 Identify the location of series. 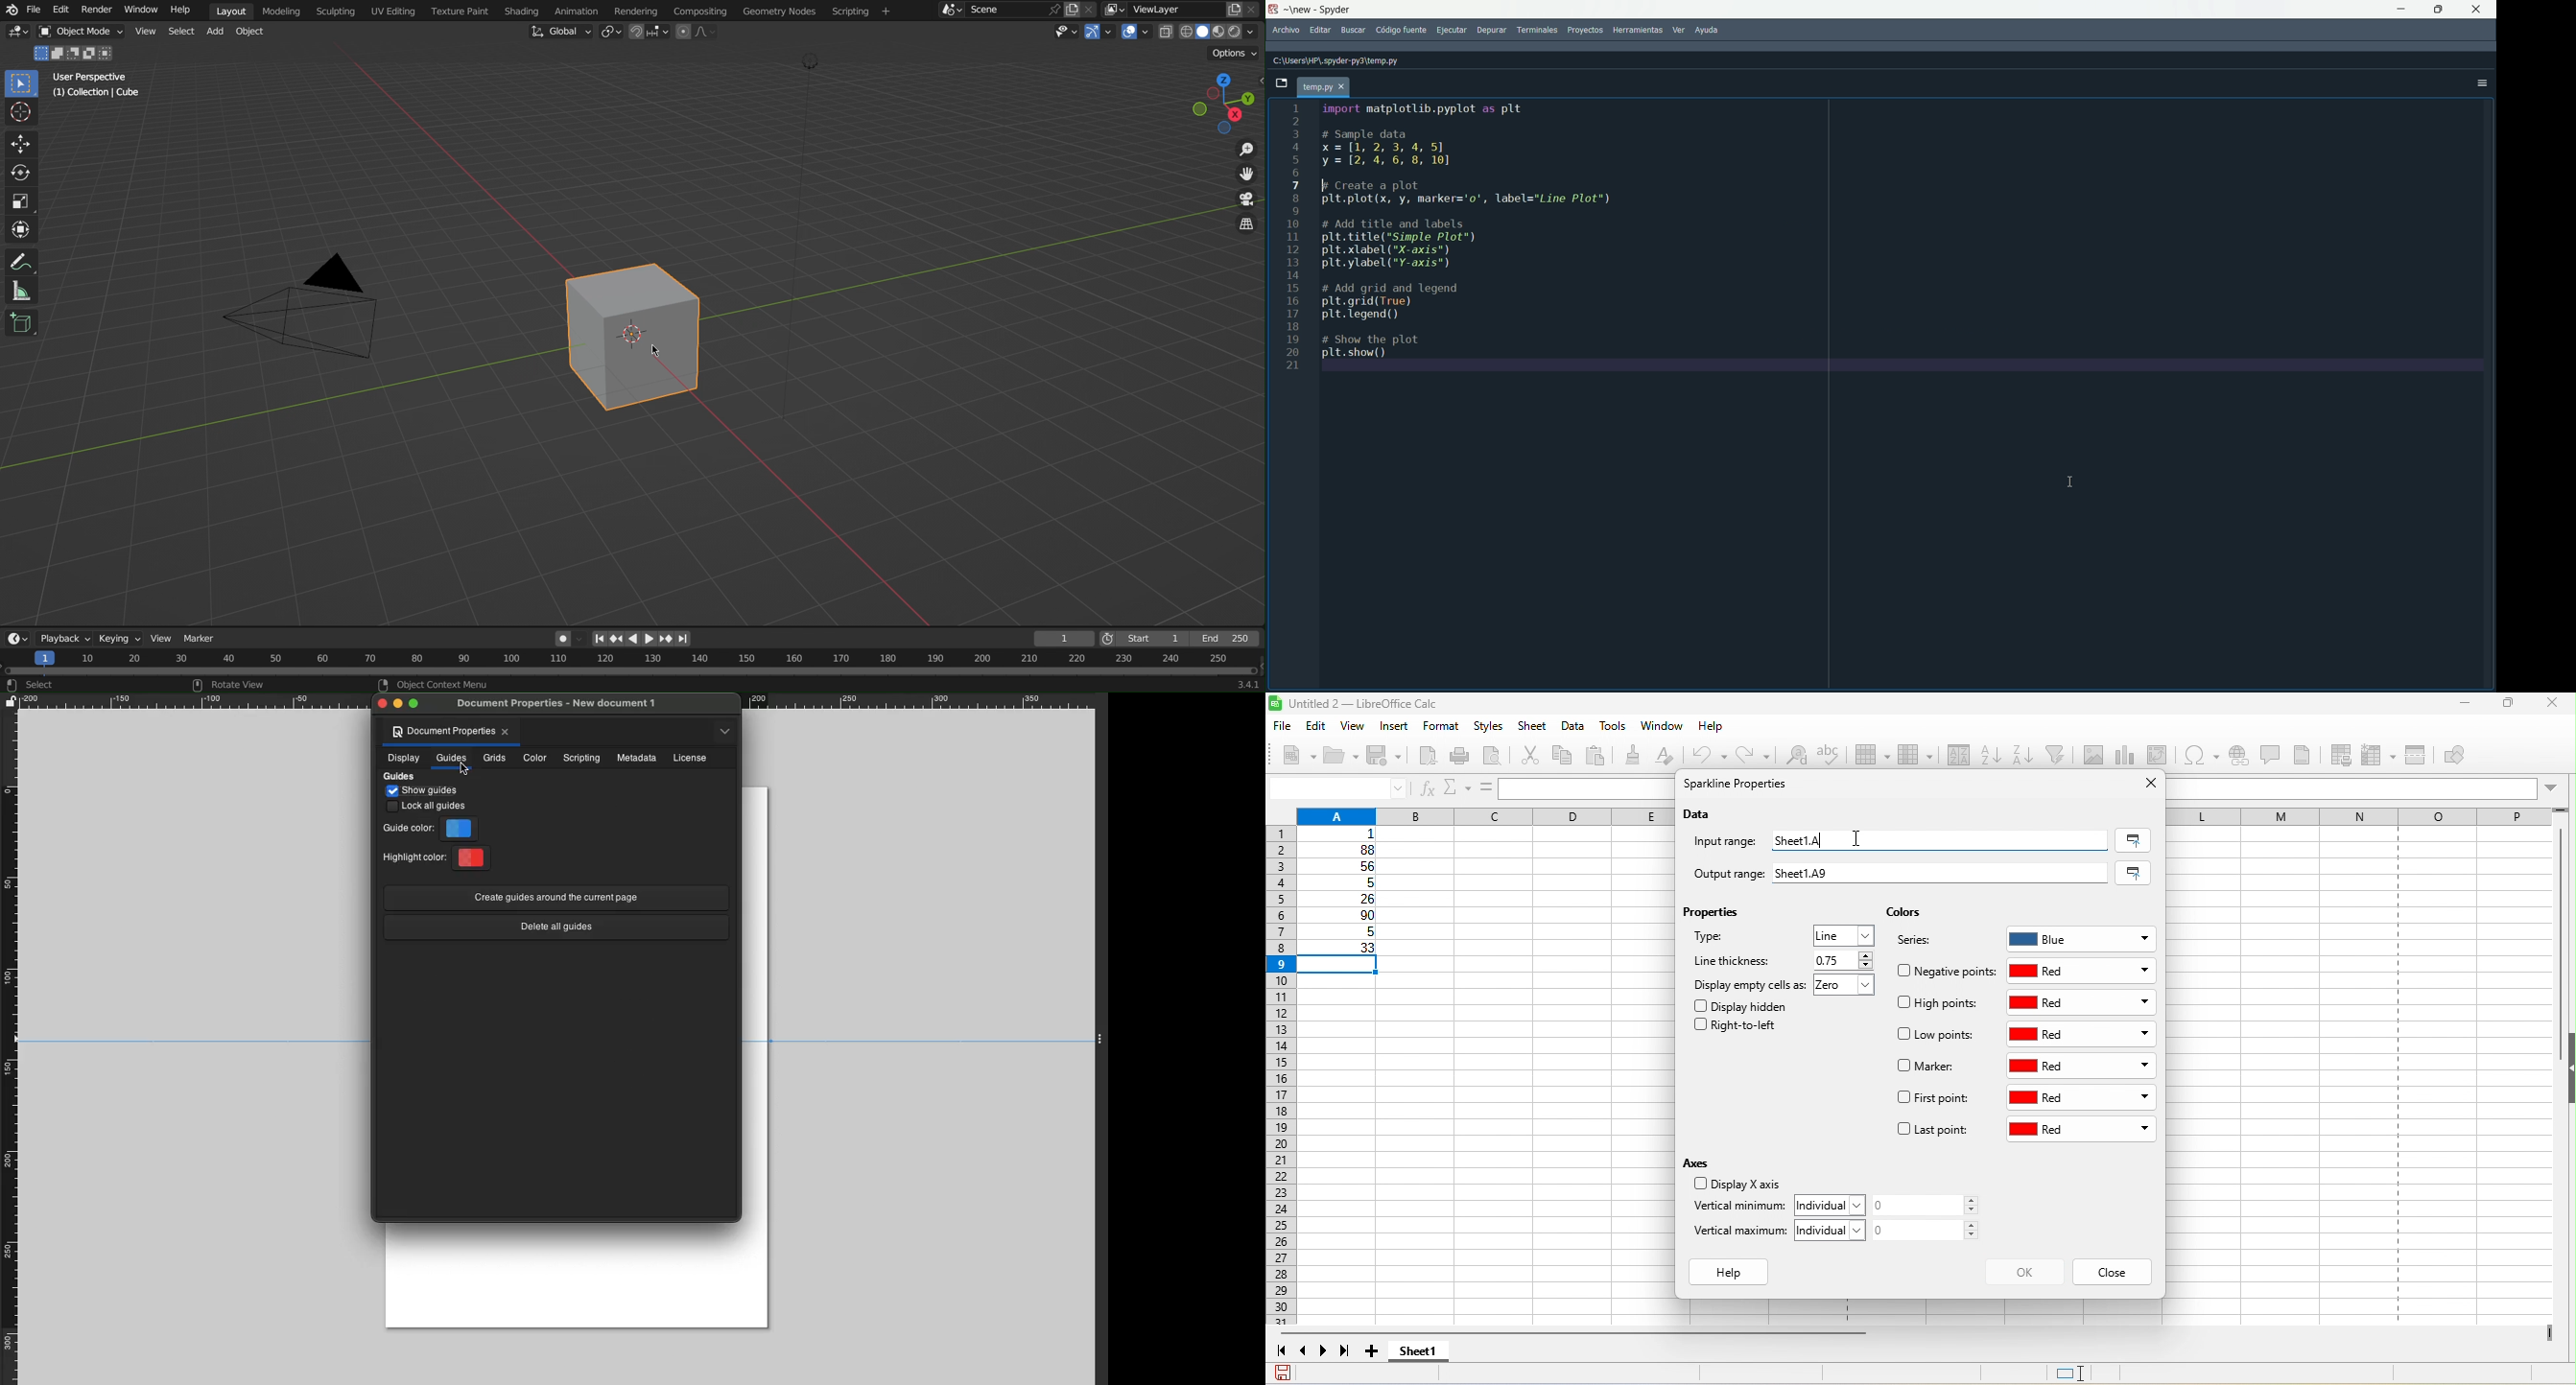
(1924, 943).